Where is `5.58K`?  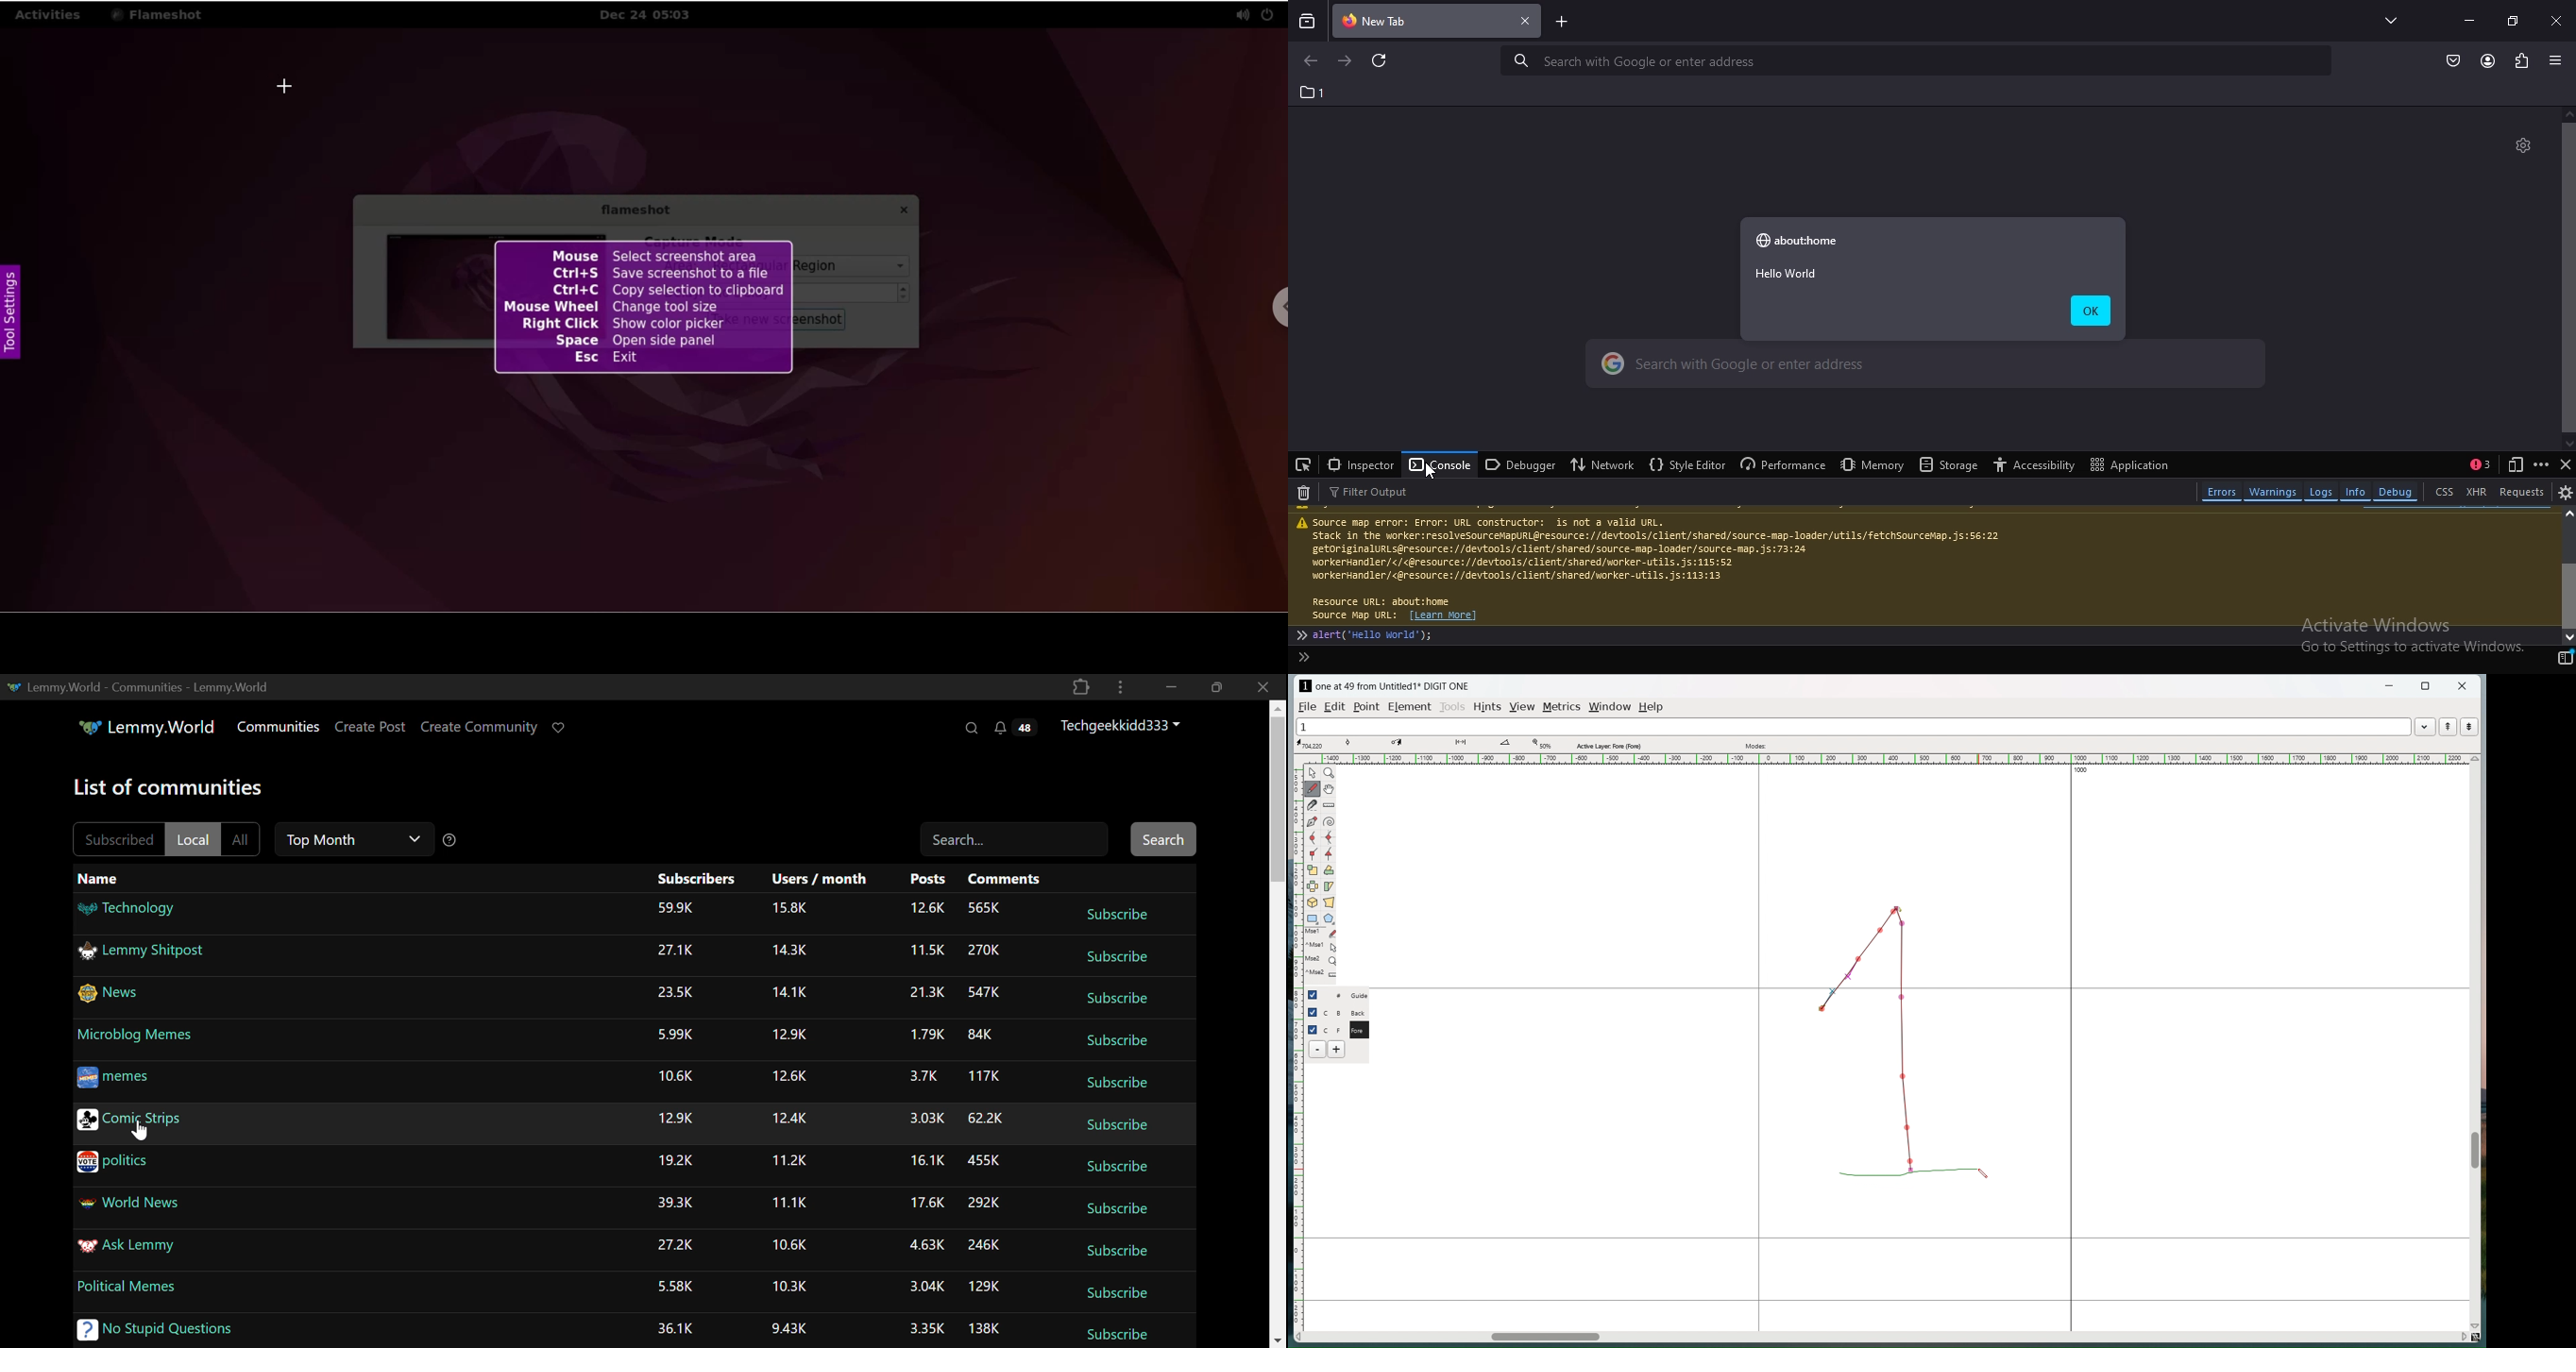
5.58K is located at coordinates (676, 1286).